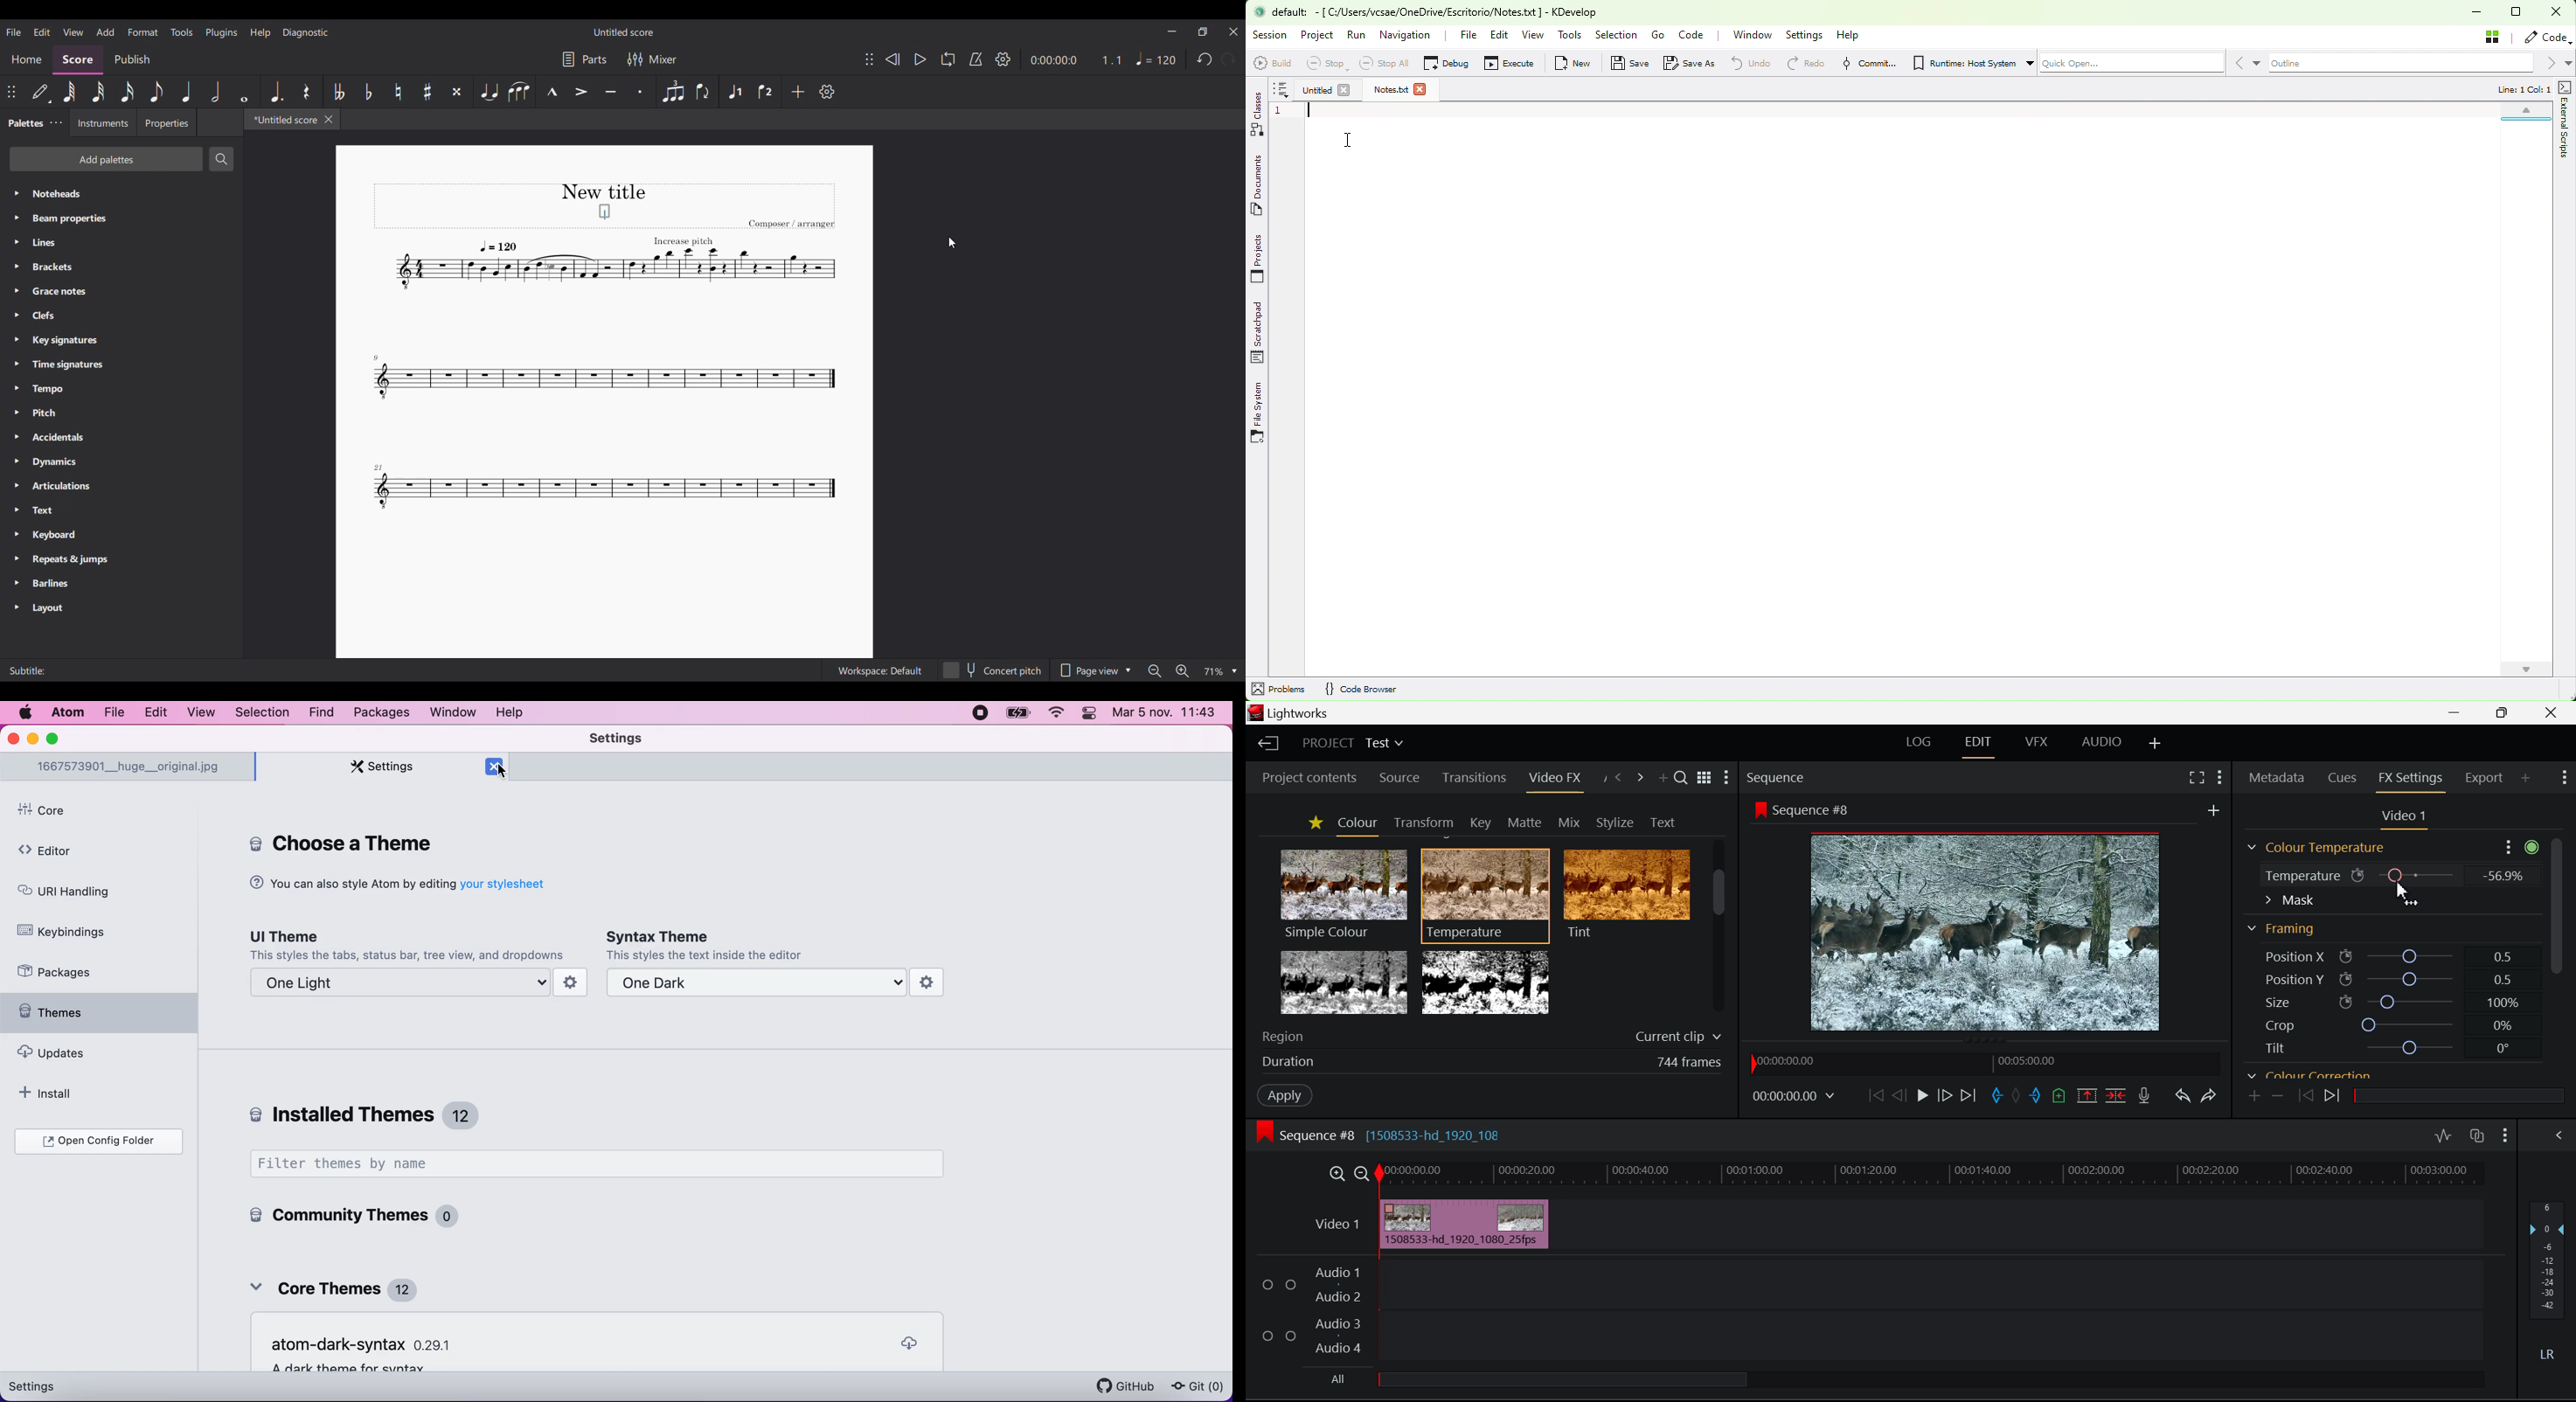 The image size is (2576, 1428). I want to click on 00:00:00.00, so click(1789, 1062).